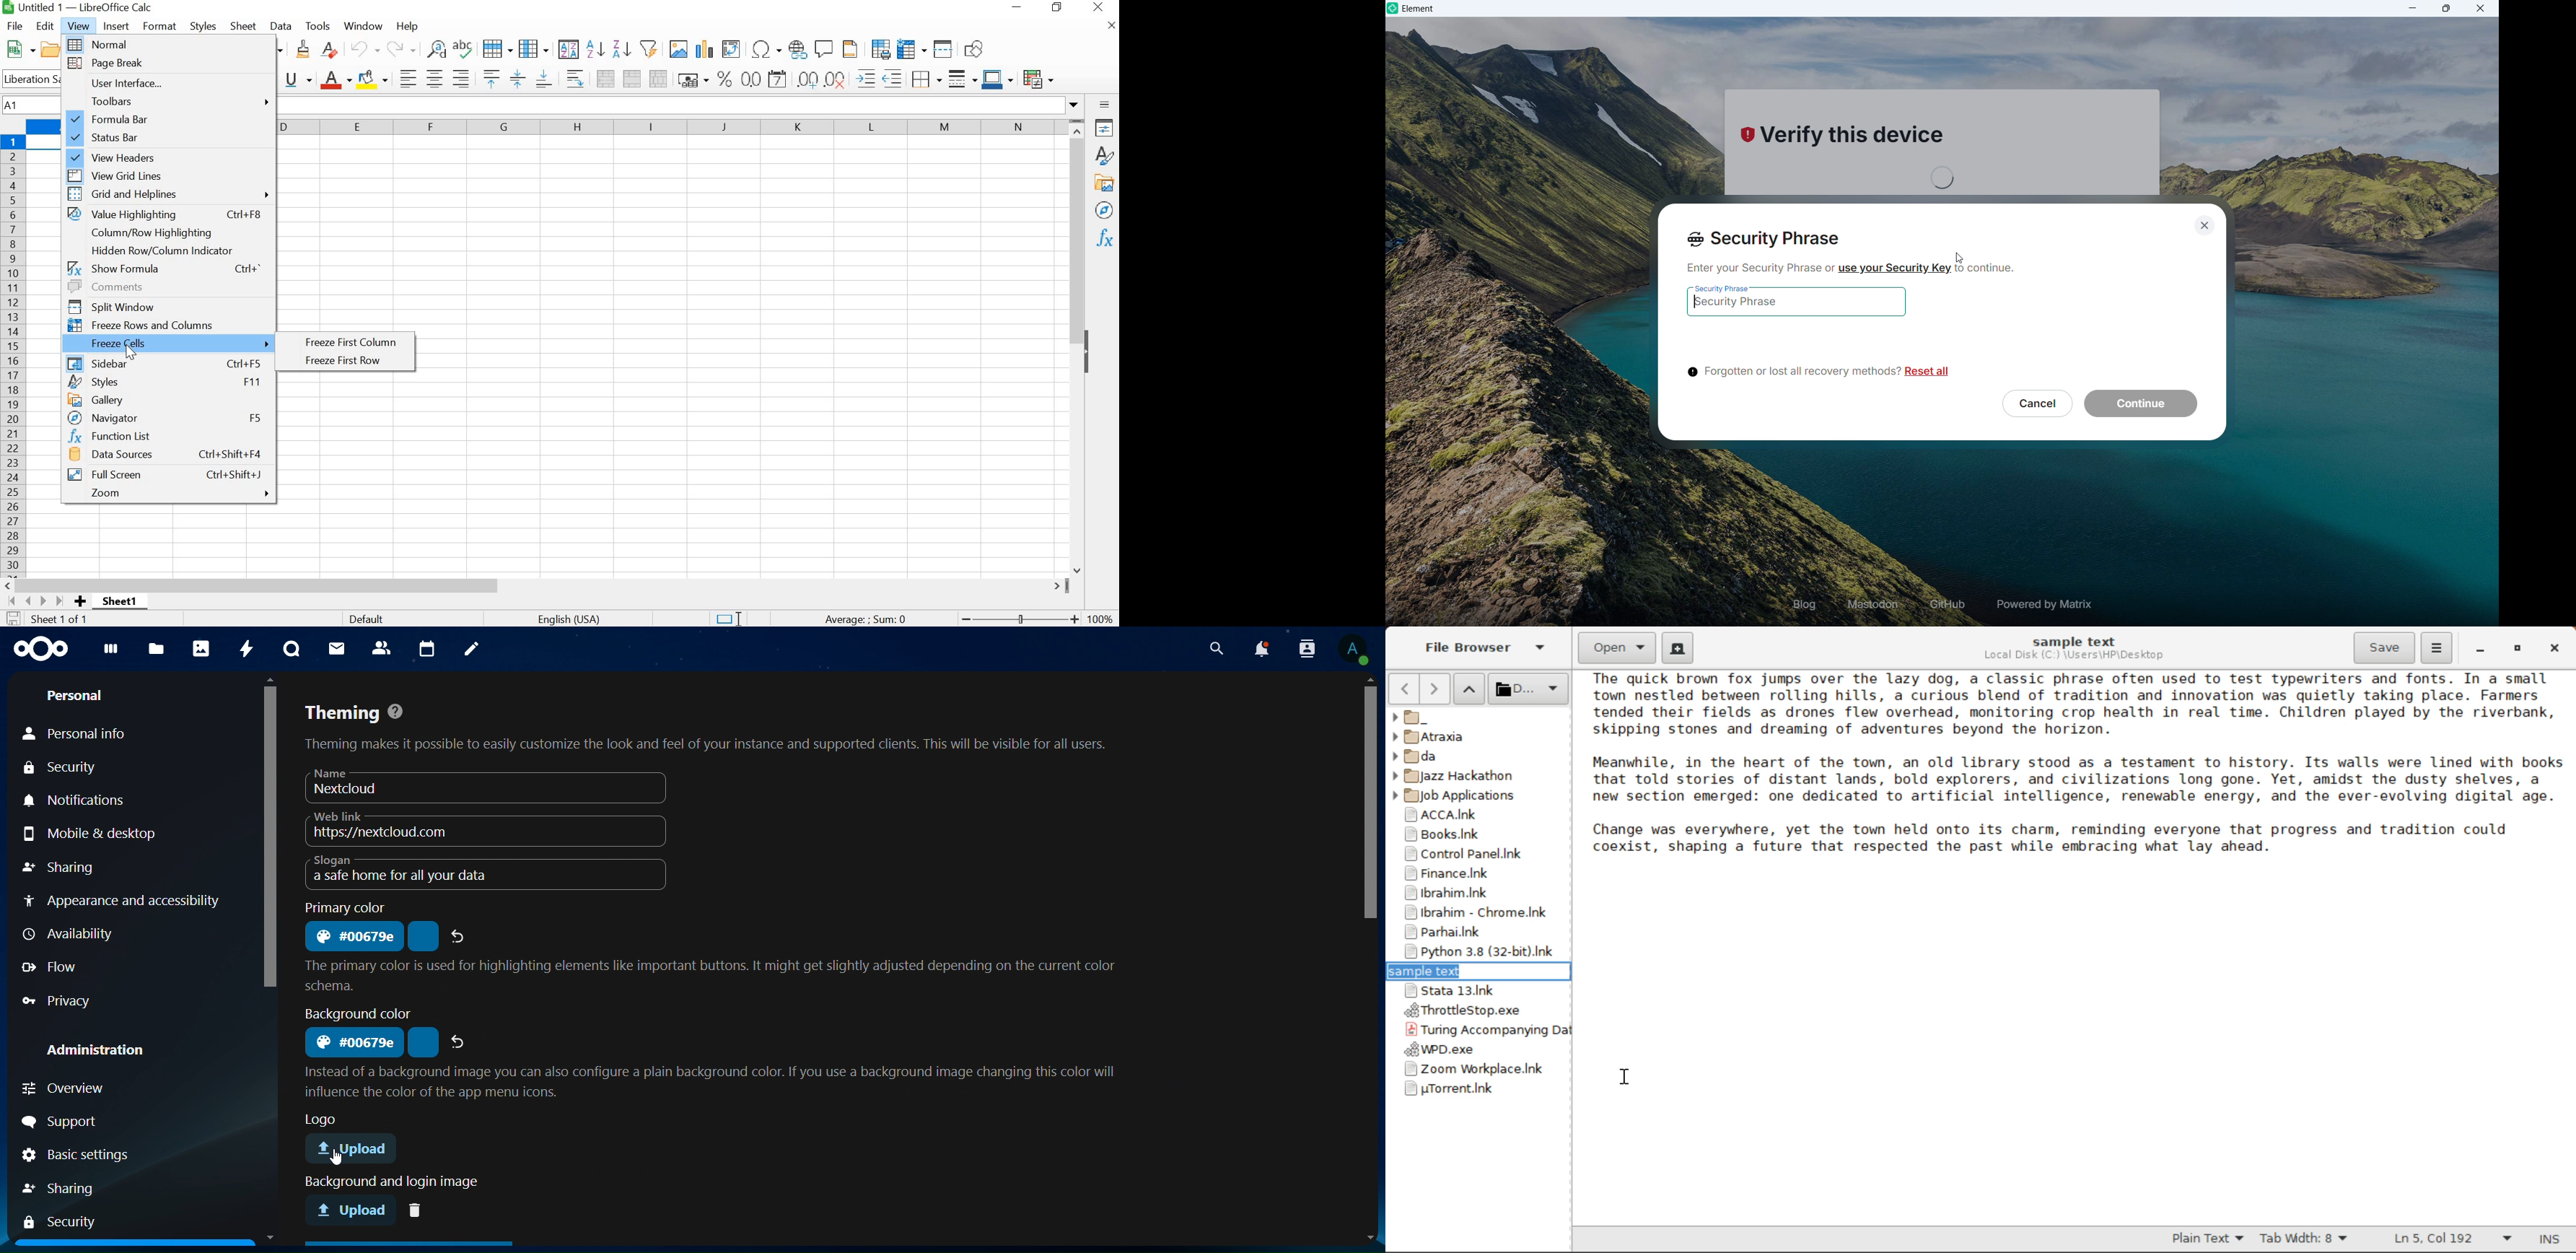 This screenshot has height=1260, width=2576. What do you see at coordinates (110, 935) in the screenshot?
I see `availabliity` at bounding box center [110, 935].